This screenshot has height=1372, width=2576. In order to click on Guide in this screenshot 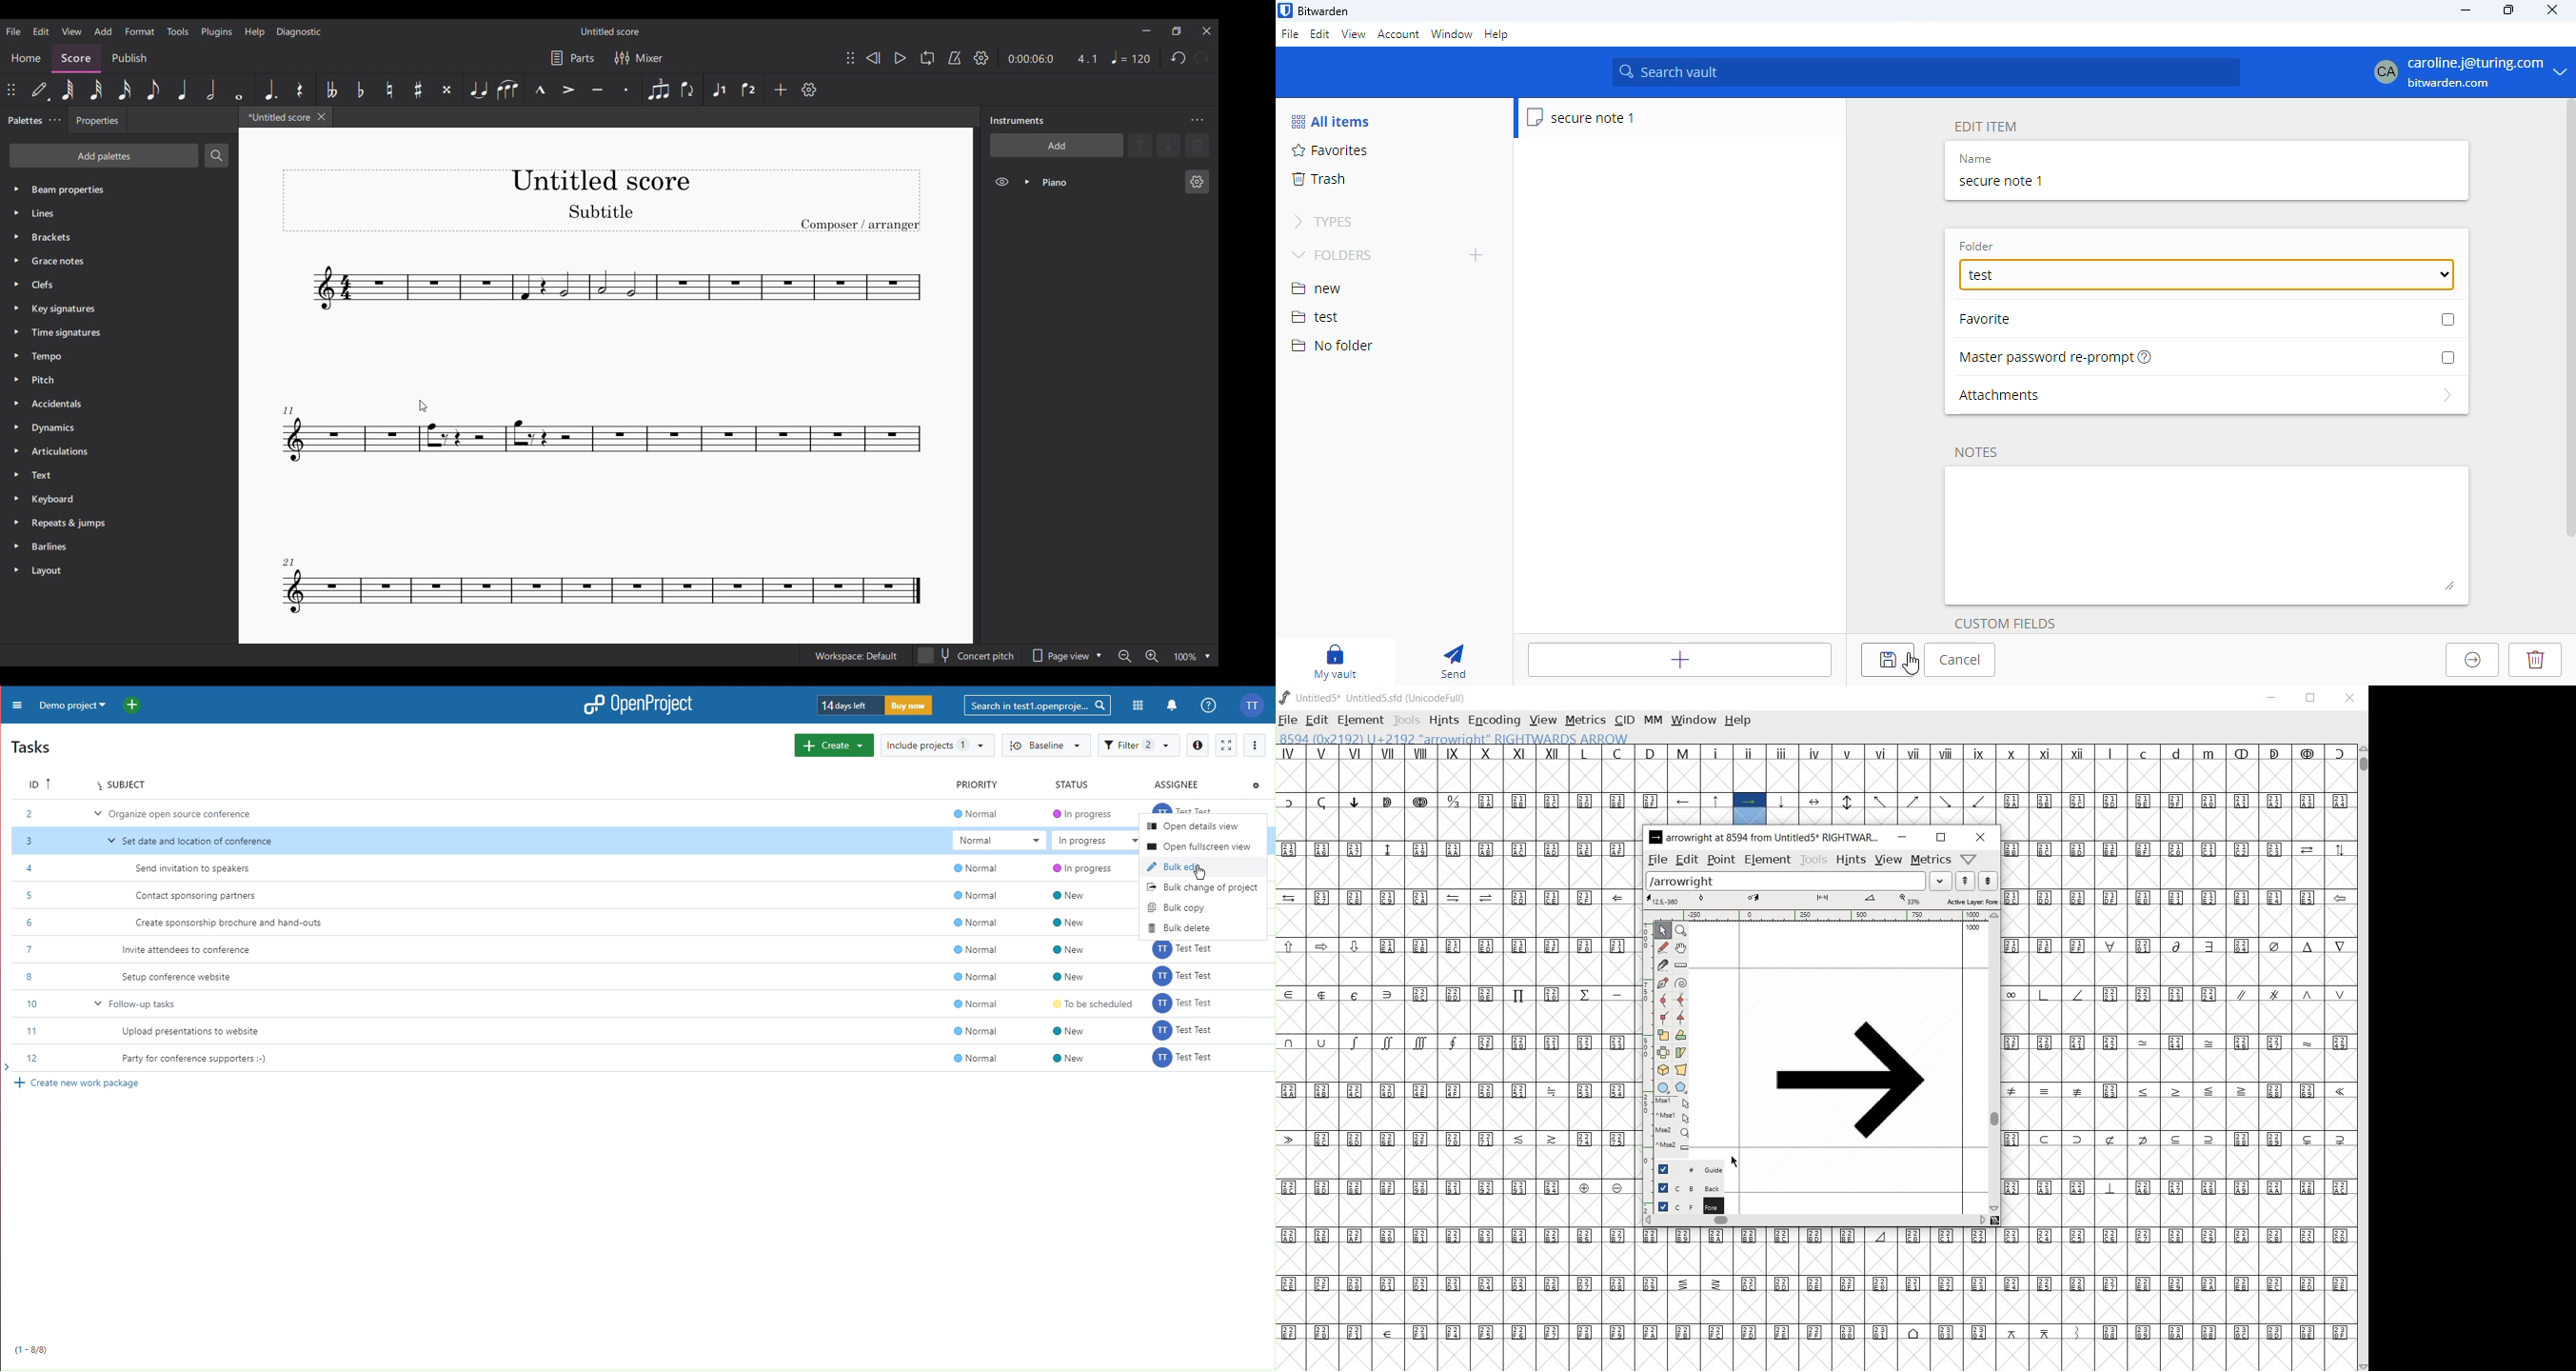, I will do `click(1683, 1168)`.